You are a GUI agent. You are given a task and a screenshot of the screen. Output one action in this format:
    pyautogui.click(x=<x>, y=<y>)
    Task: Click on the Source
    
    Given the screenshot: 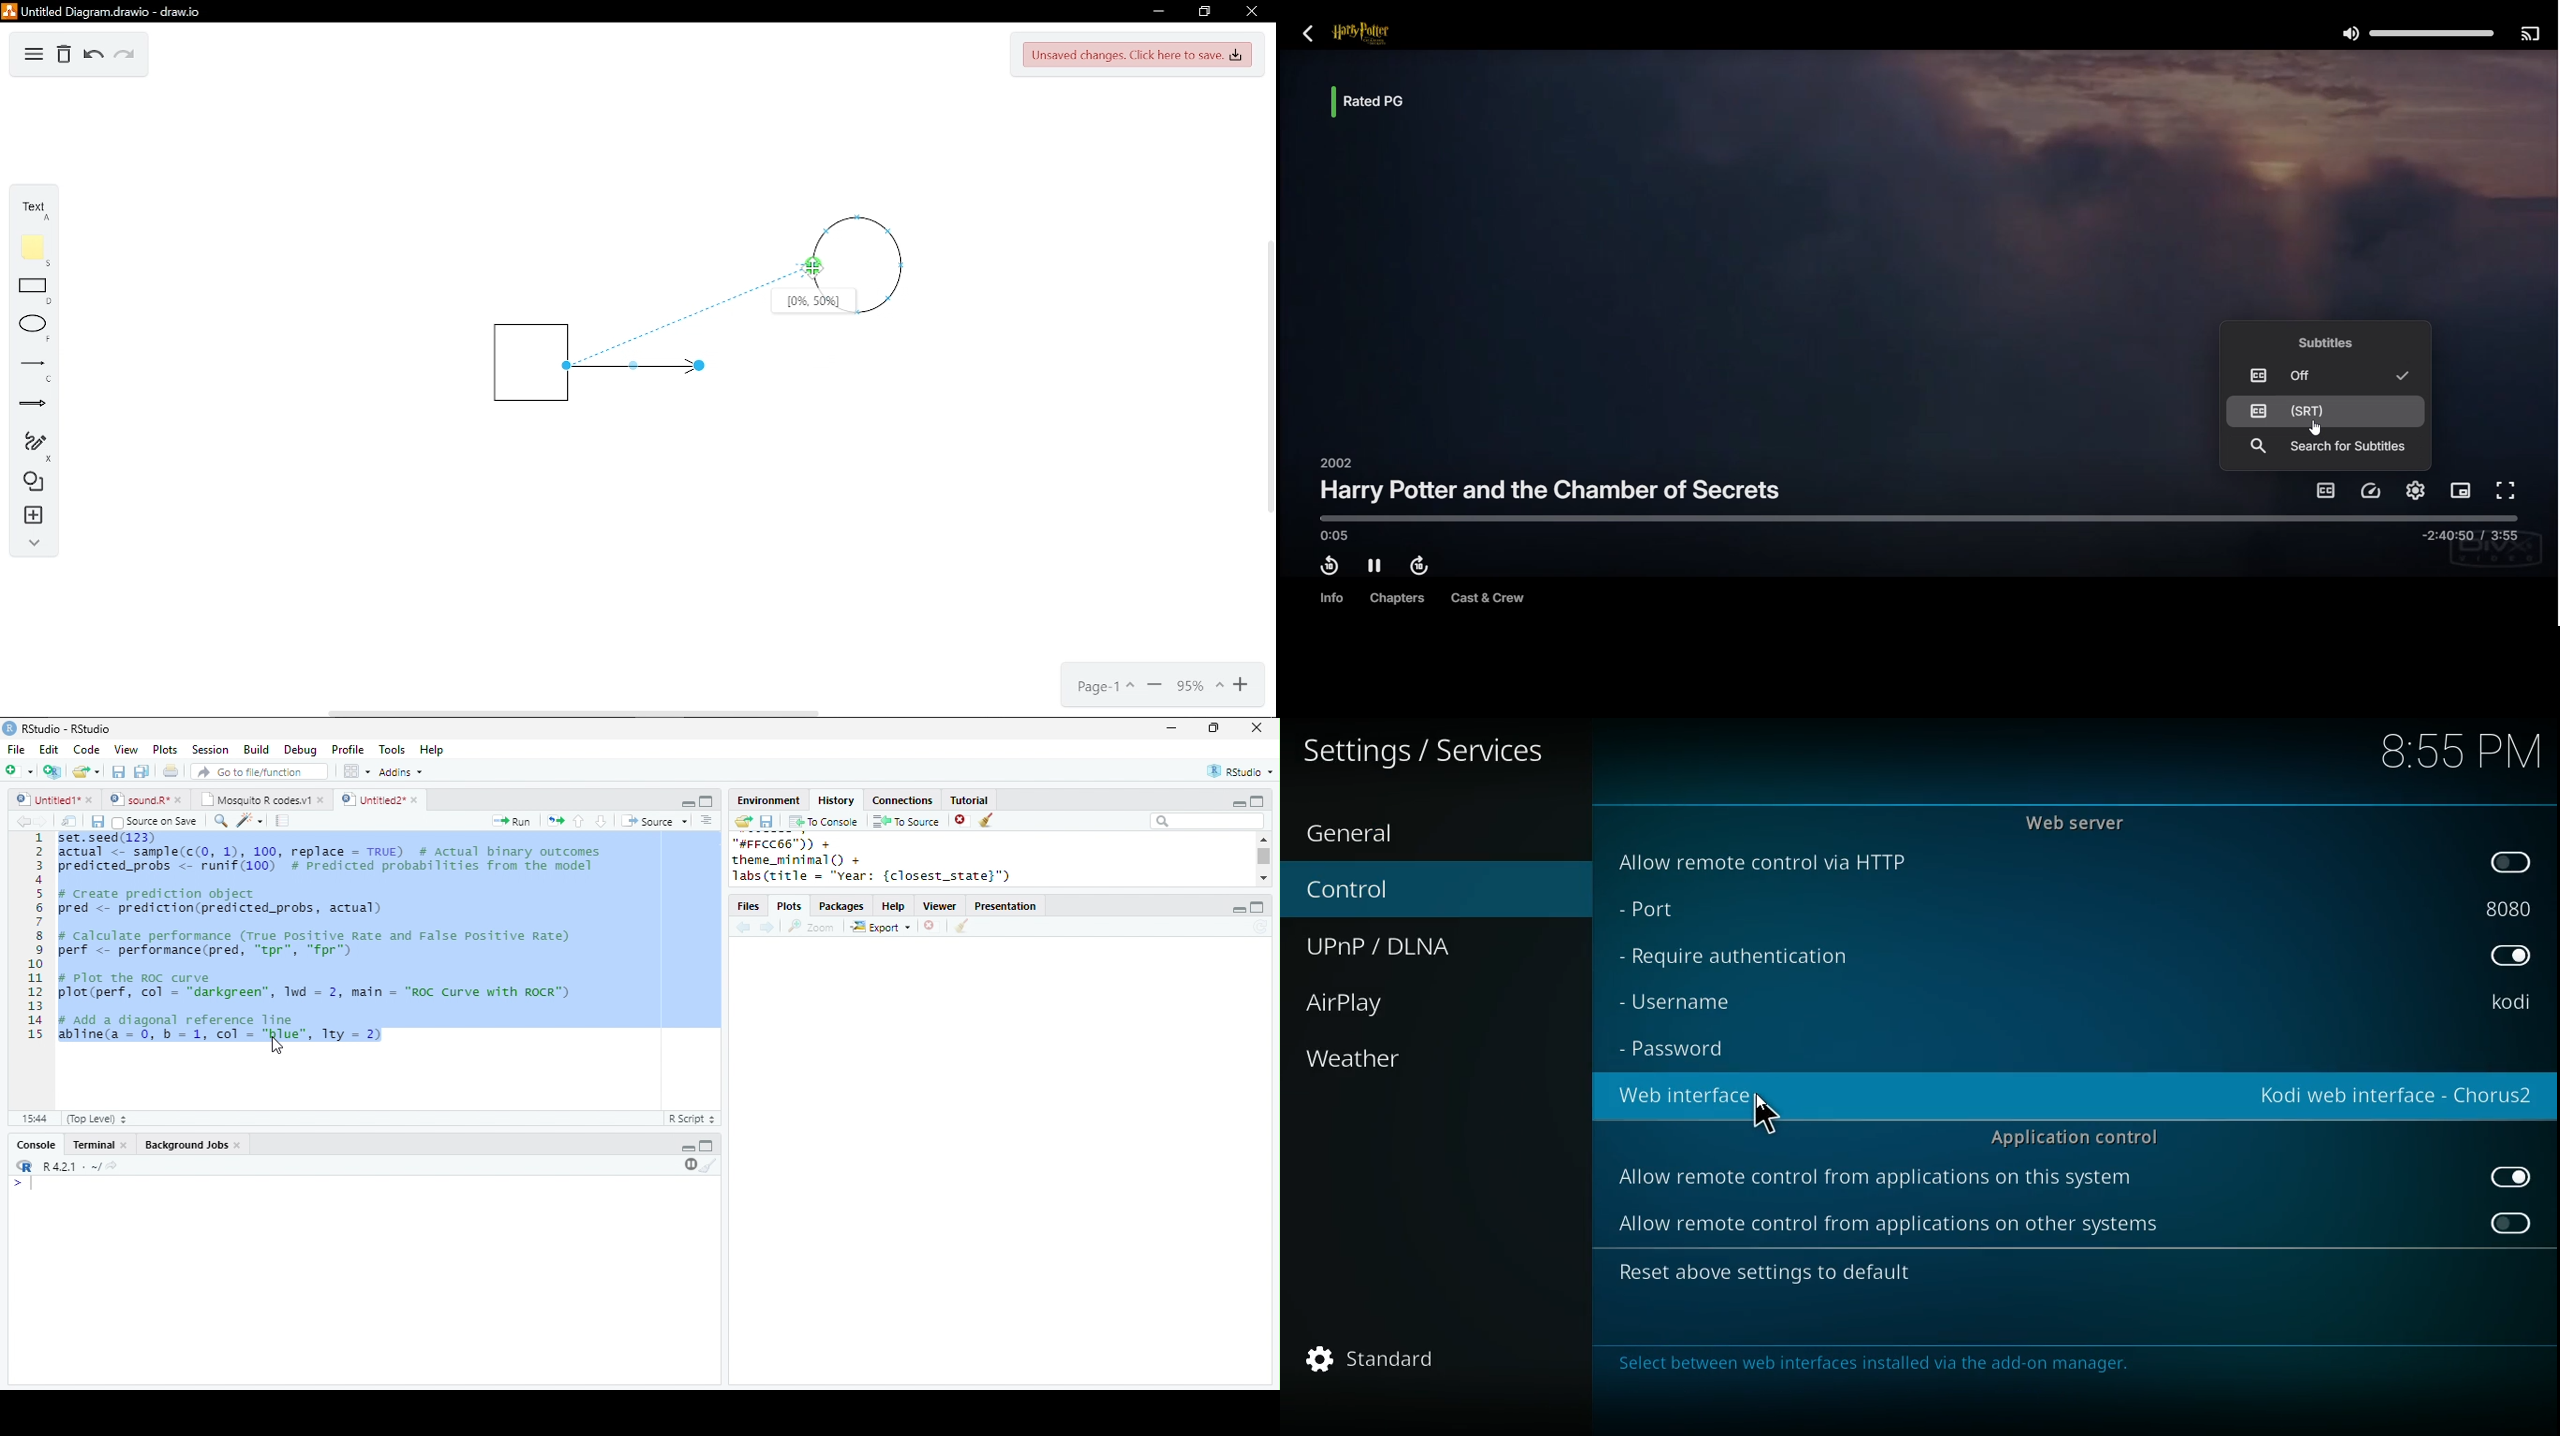 What is the action you would take?
    pyautogui.click(x=656, y=821)
    